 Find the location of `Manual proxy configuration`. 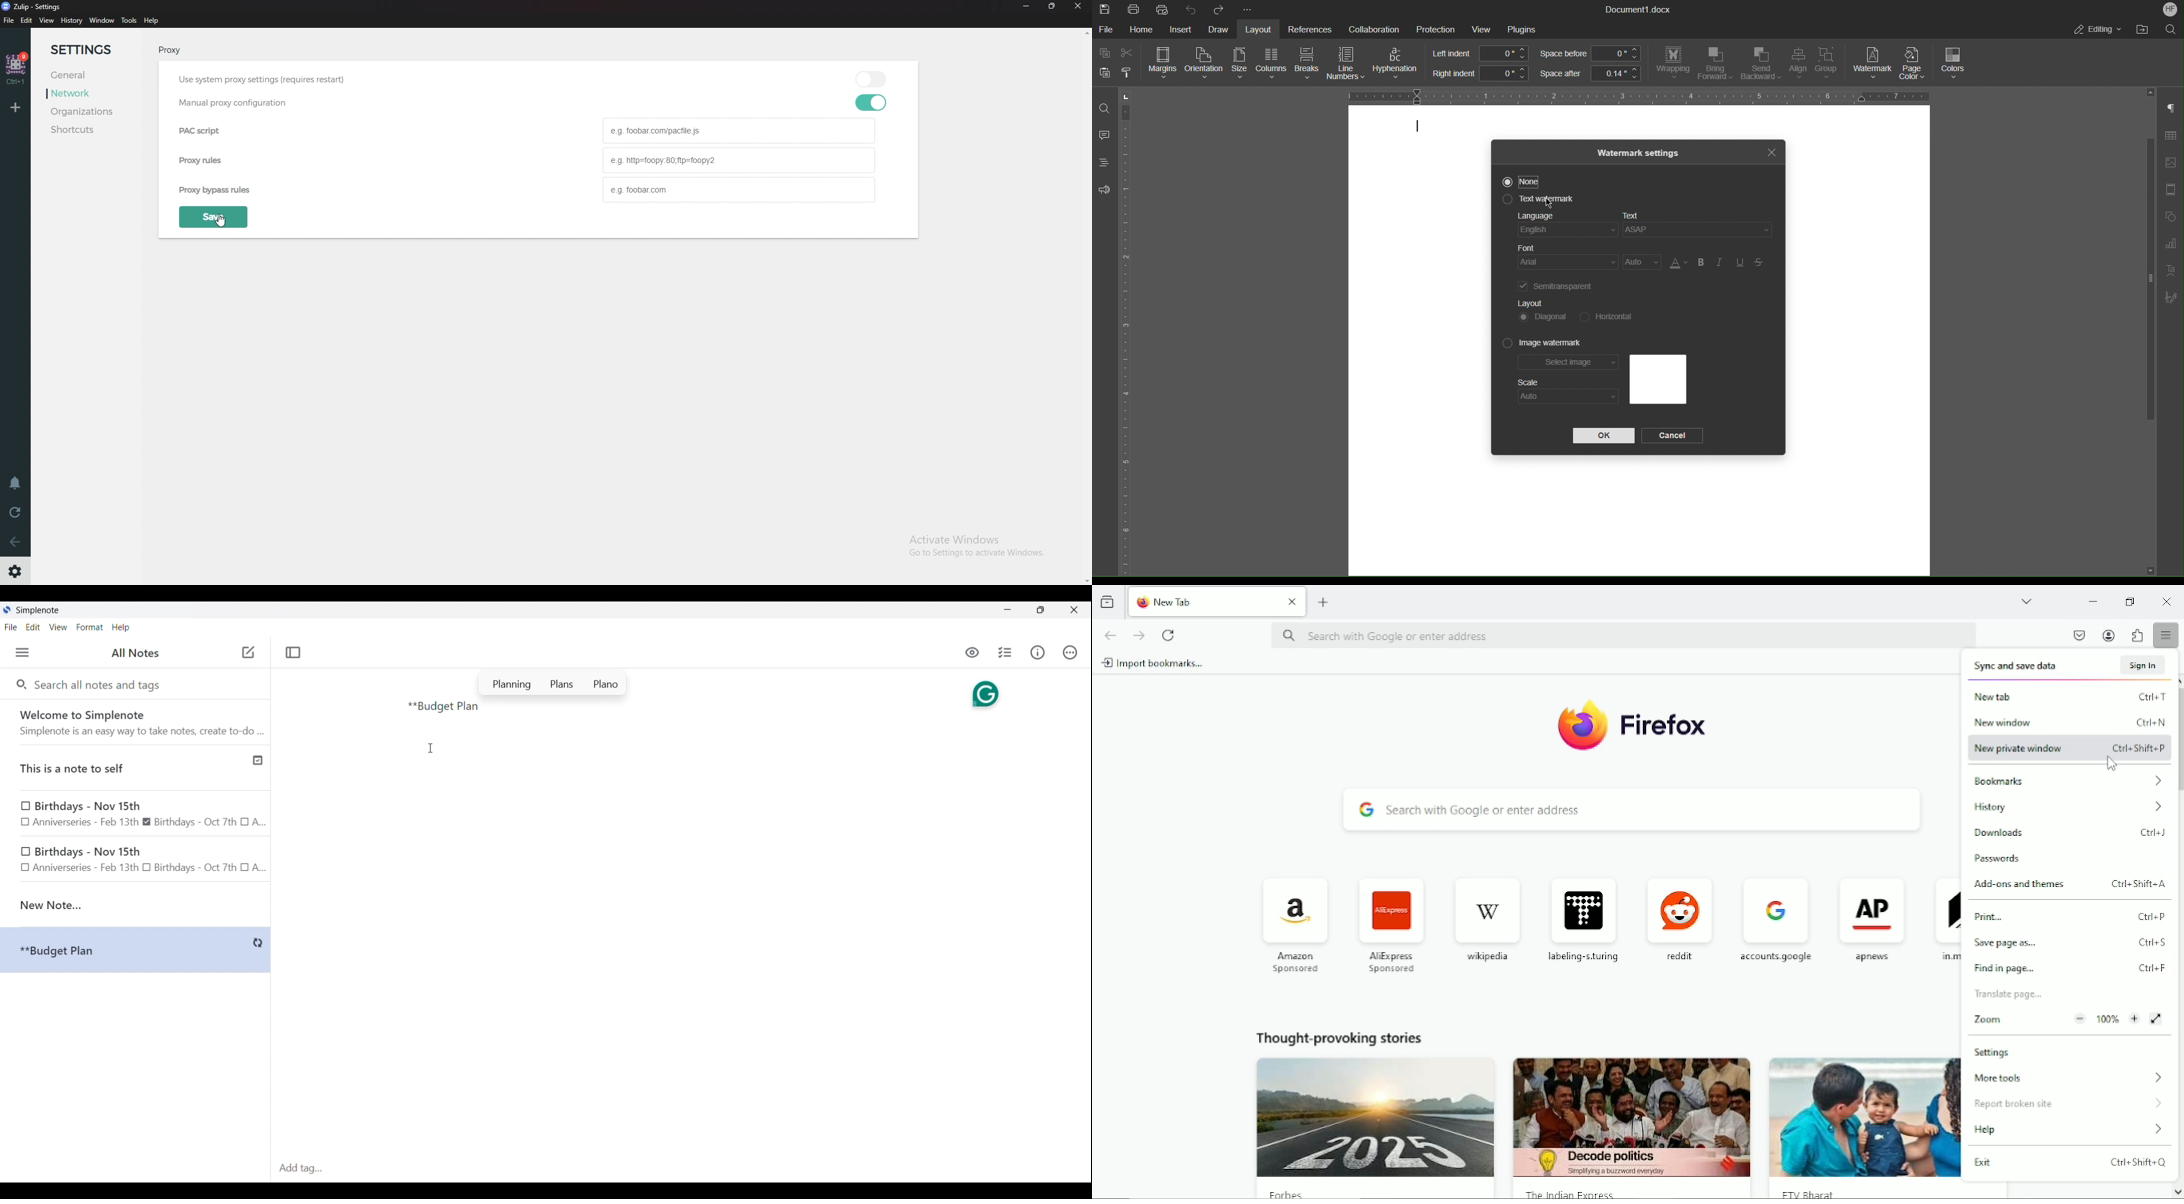

Manual proxy configuration is located at coordinates (229, 104).